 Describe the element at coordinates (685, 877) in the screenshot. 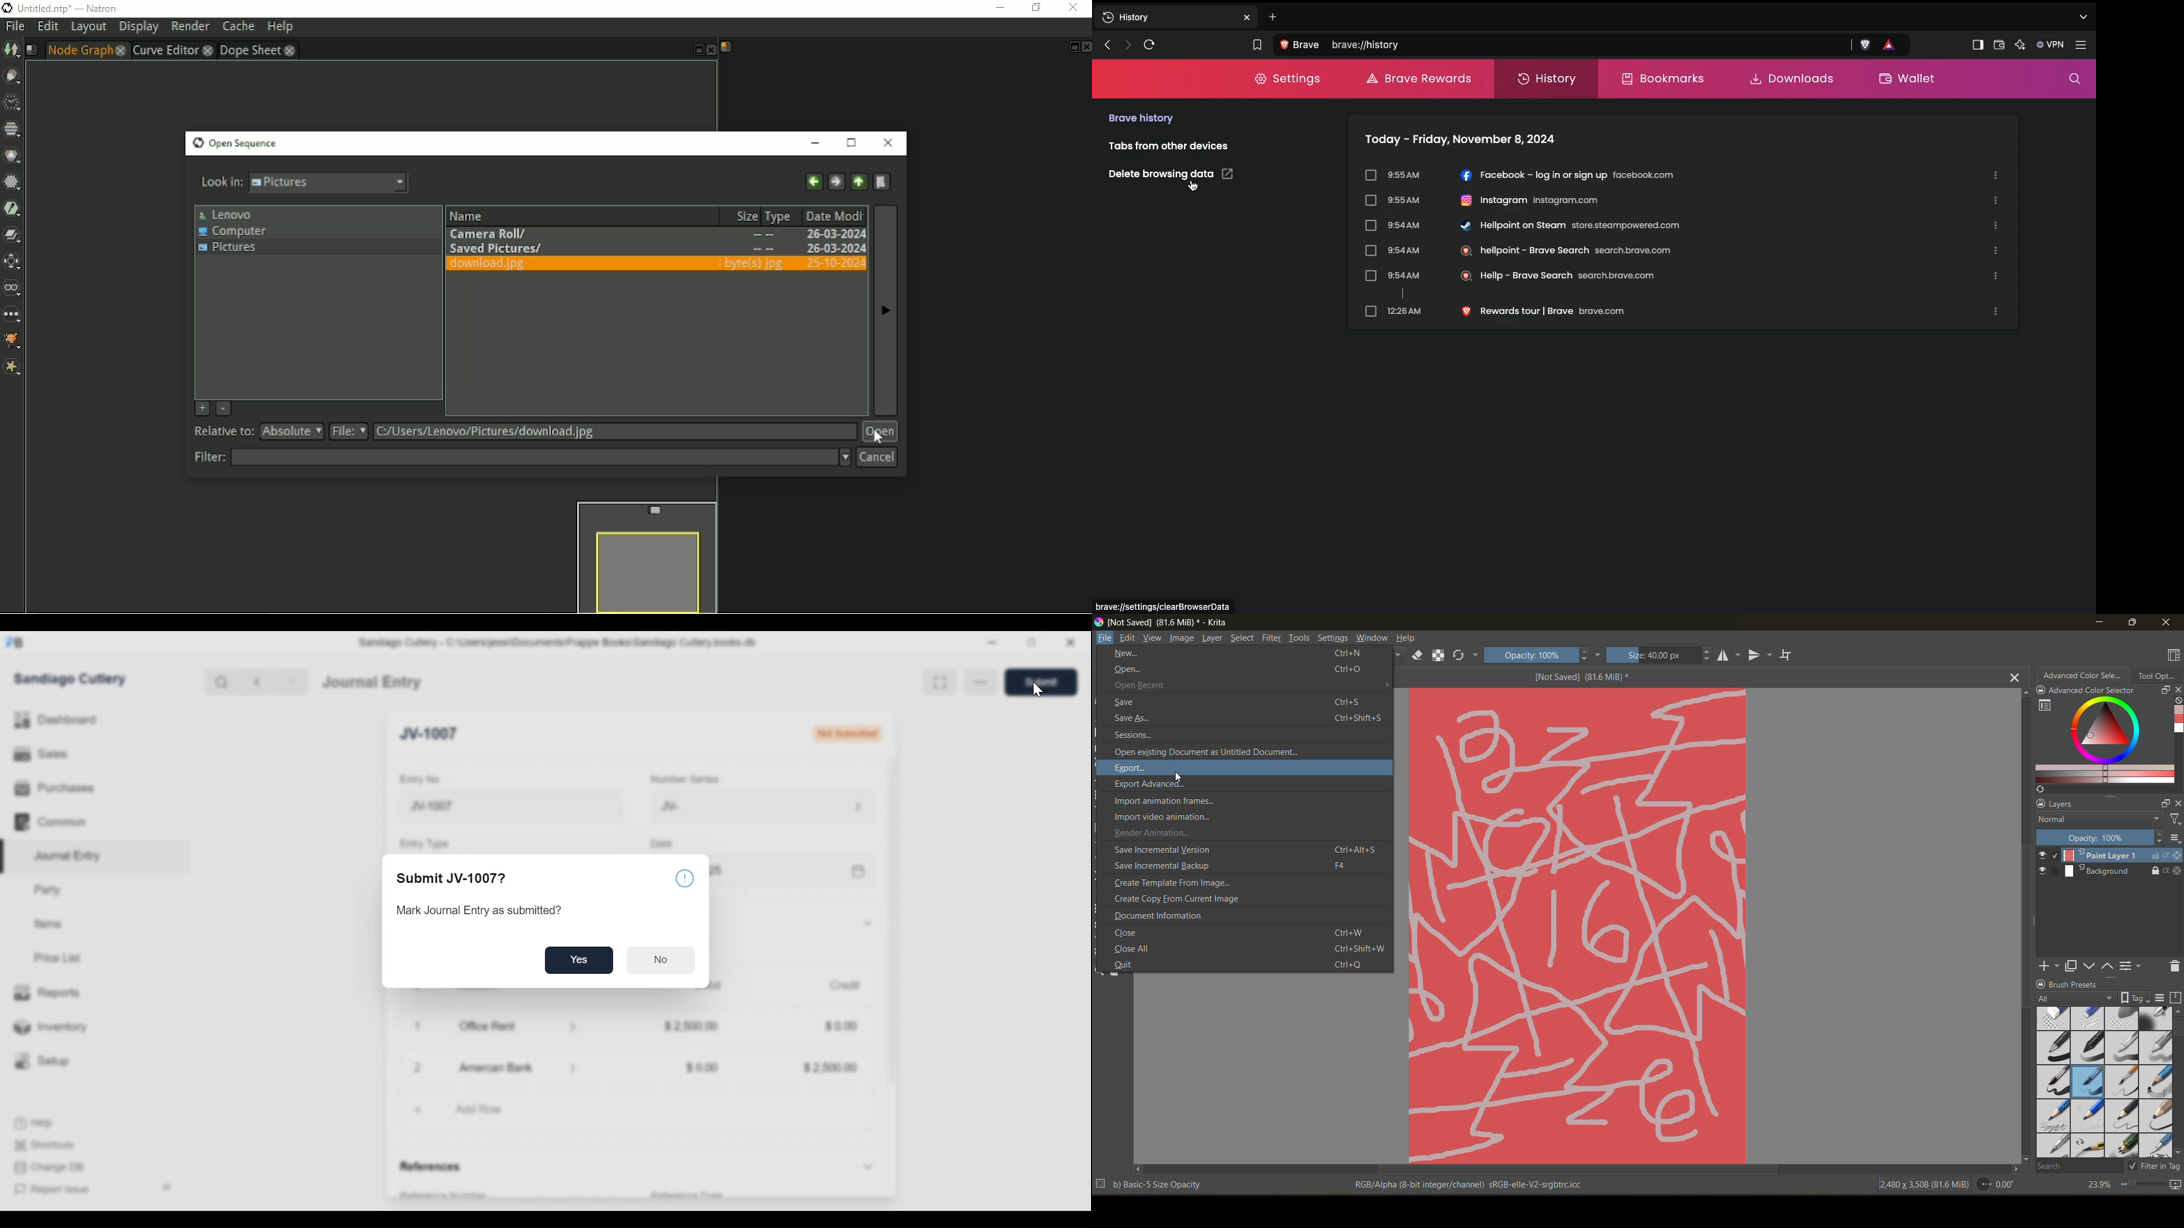

I see `info icon` at that location.